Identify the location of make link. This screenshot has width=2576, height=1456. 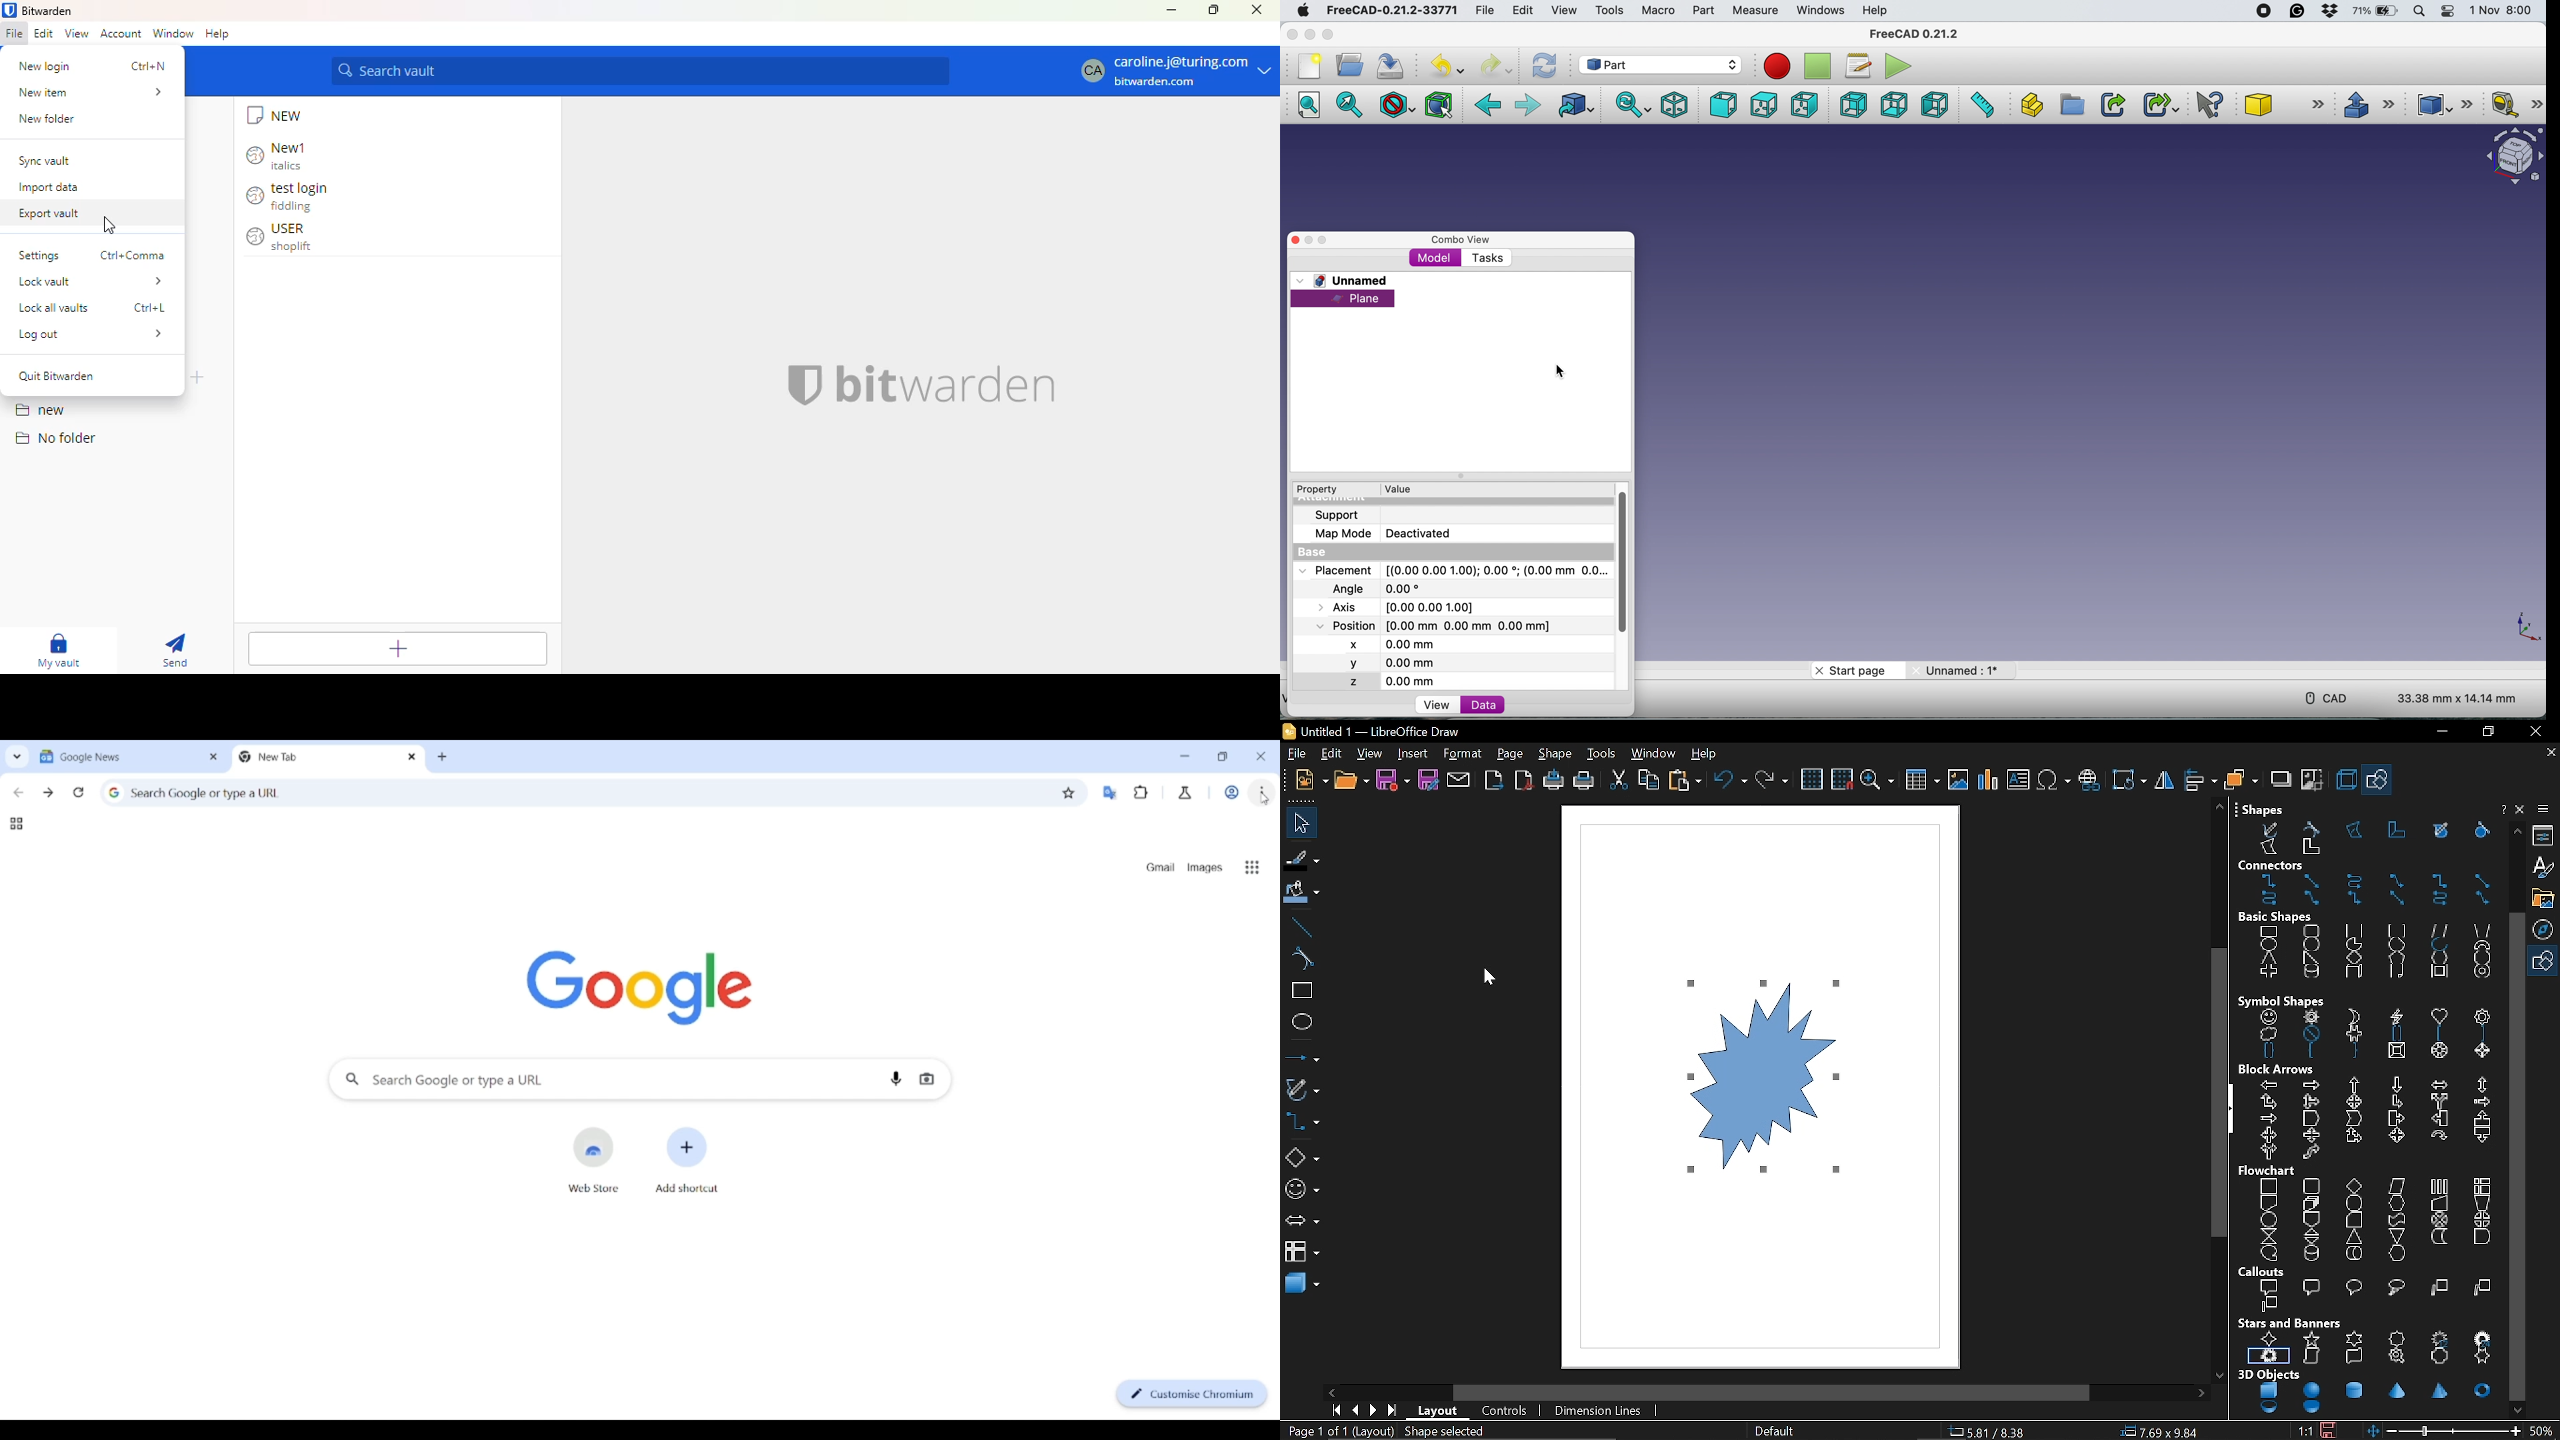
(2114, 106).